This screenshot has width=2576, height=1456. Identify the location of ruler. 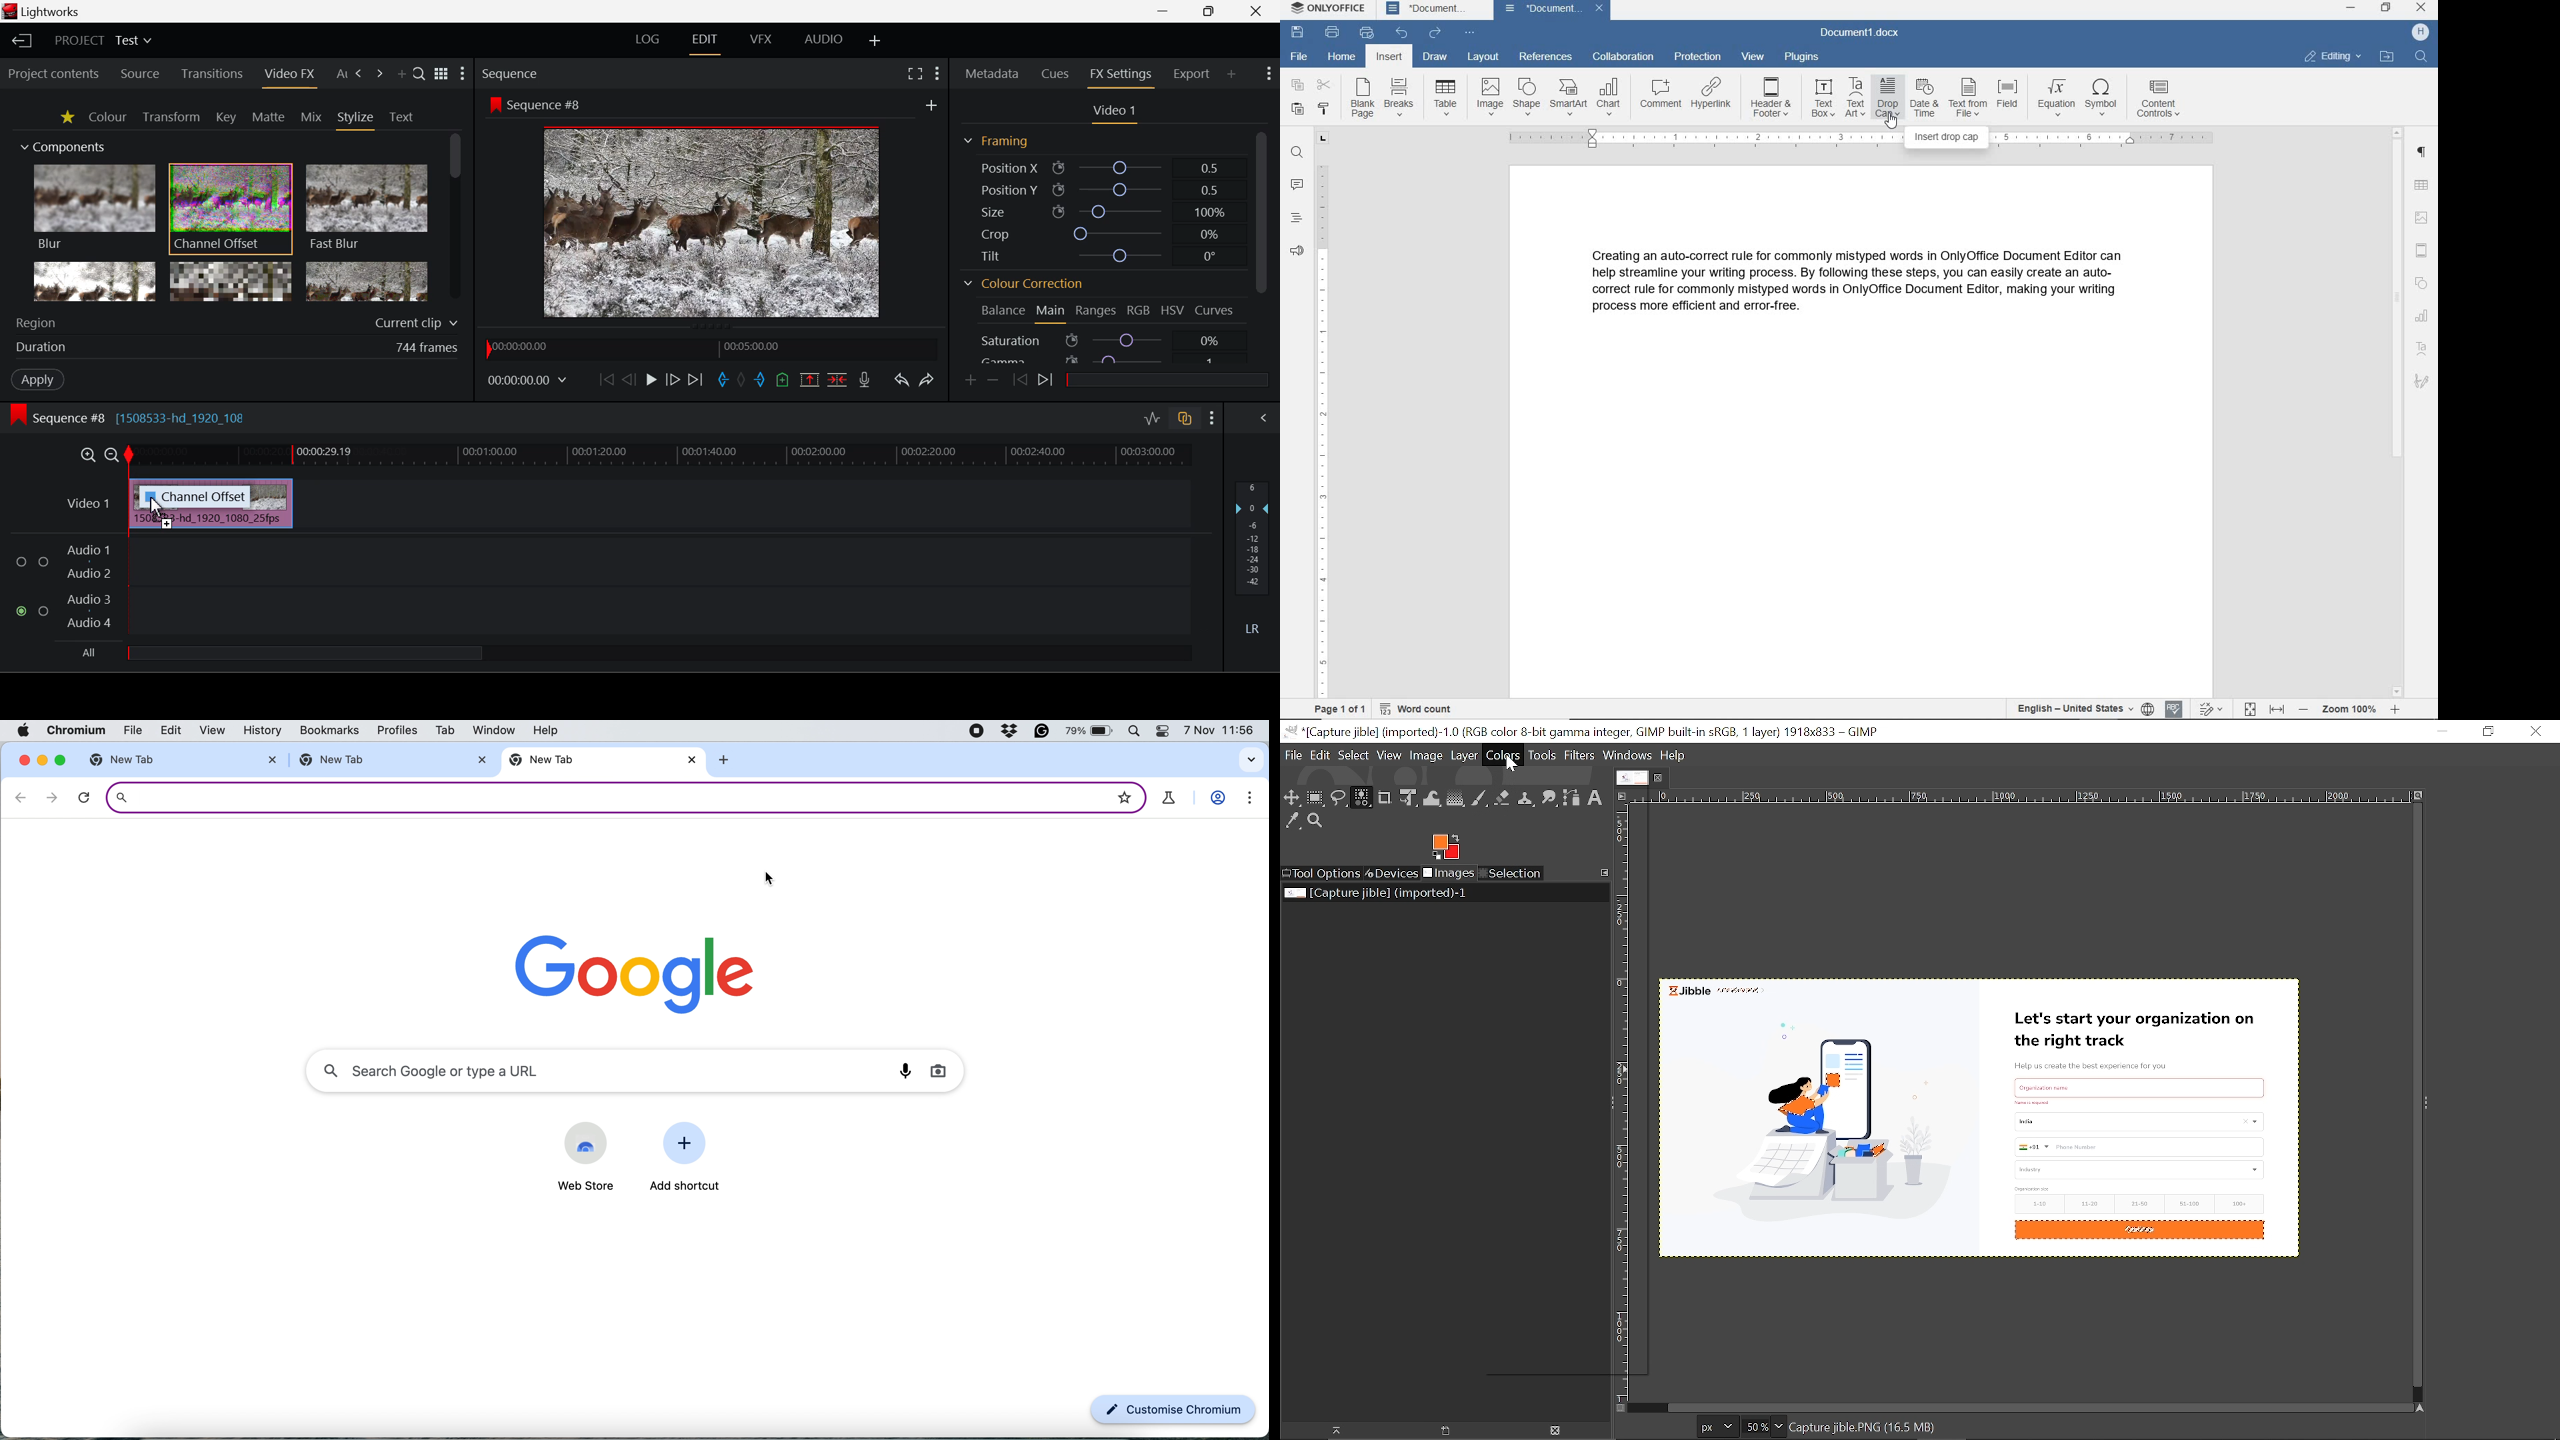
(1321, 412).